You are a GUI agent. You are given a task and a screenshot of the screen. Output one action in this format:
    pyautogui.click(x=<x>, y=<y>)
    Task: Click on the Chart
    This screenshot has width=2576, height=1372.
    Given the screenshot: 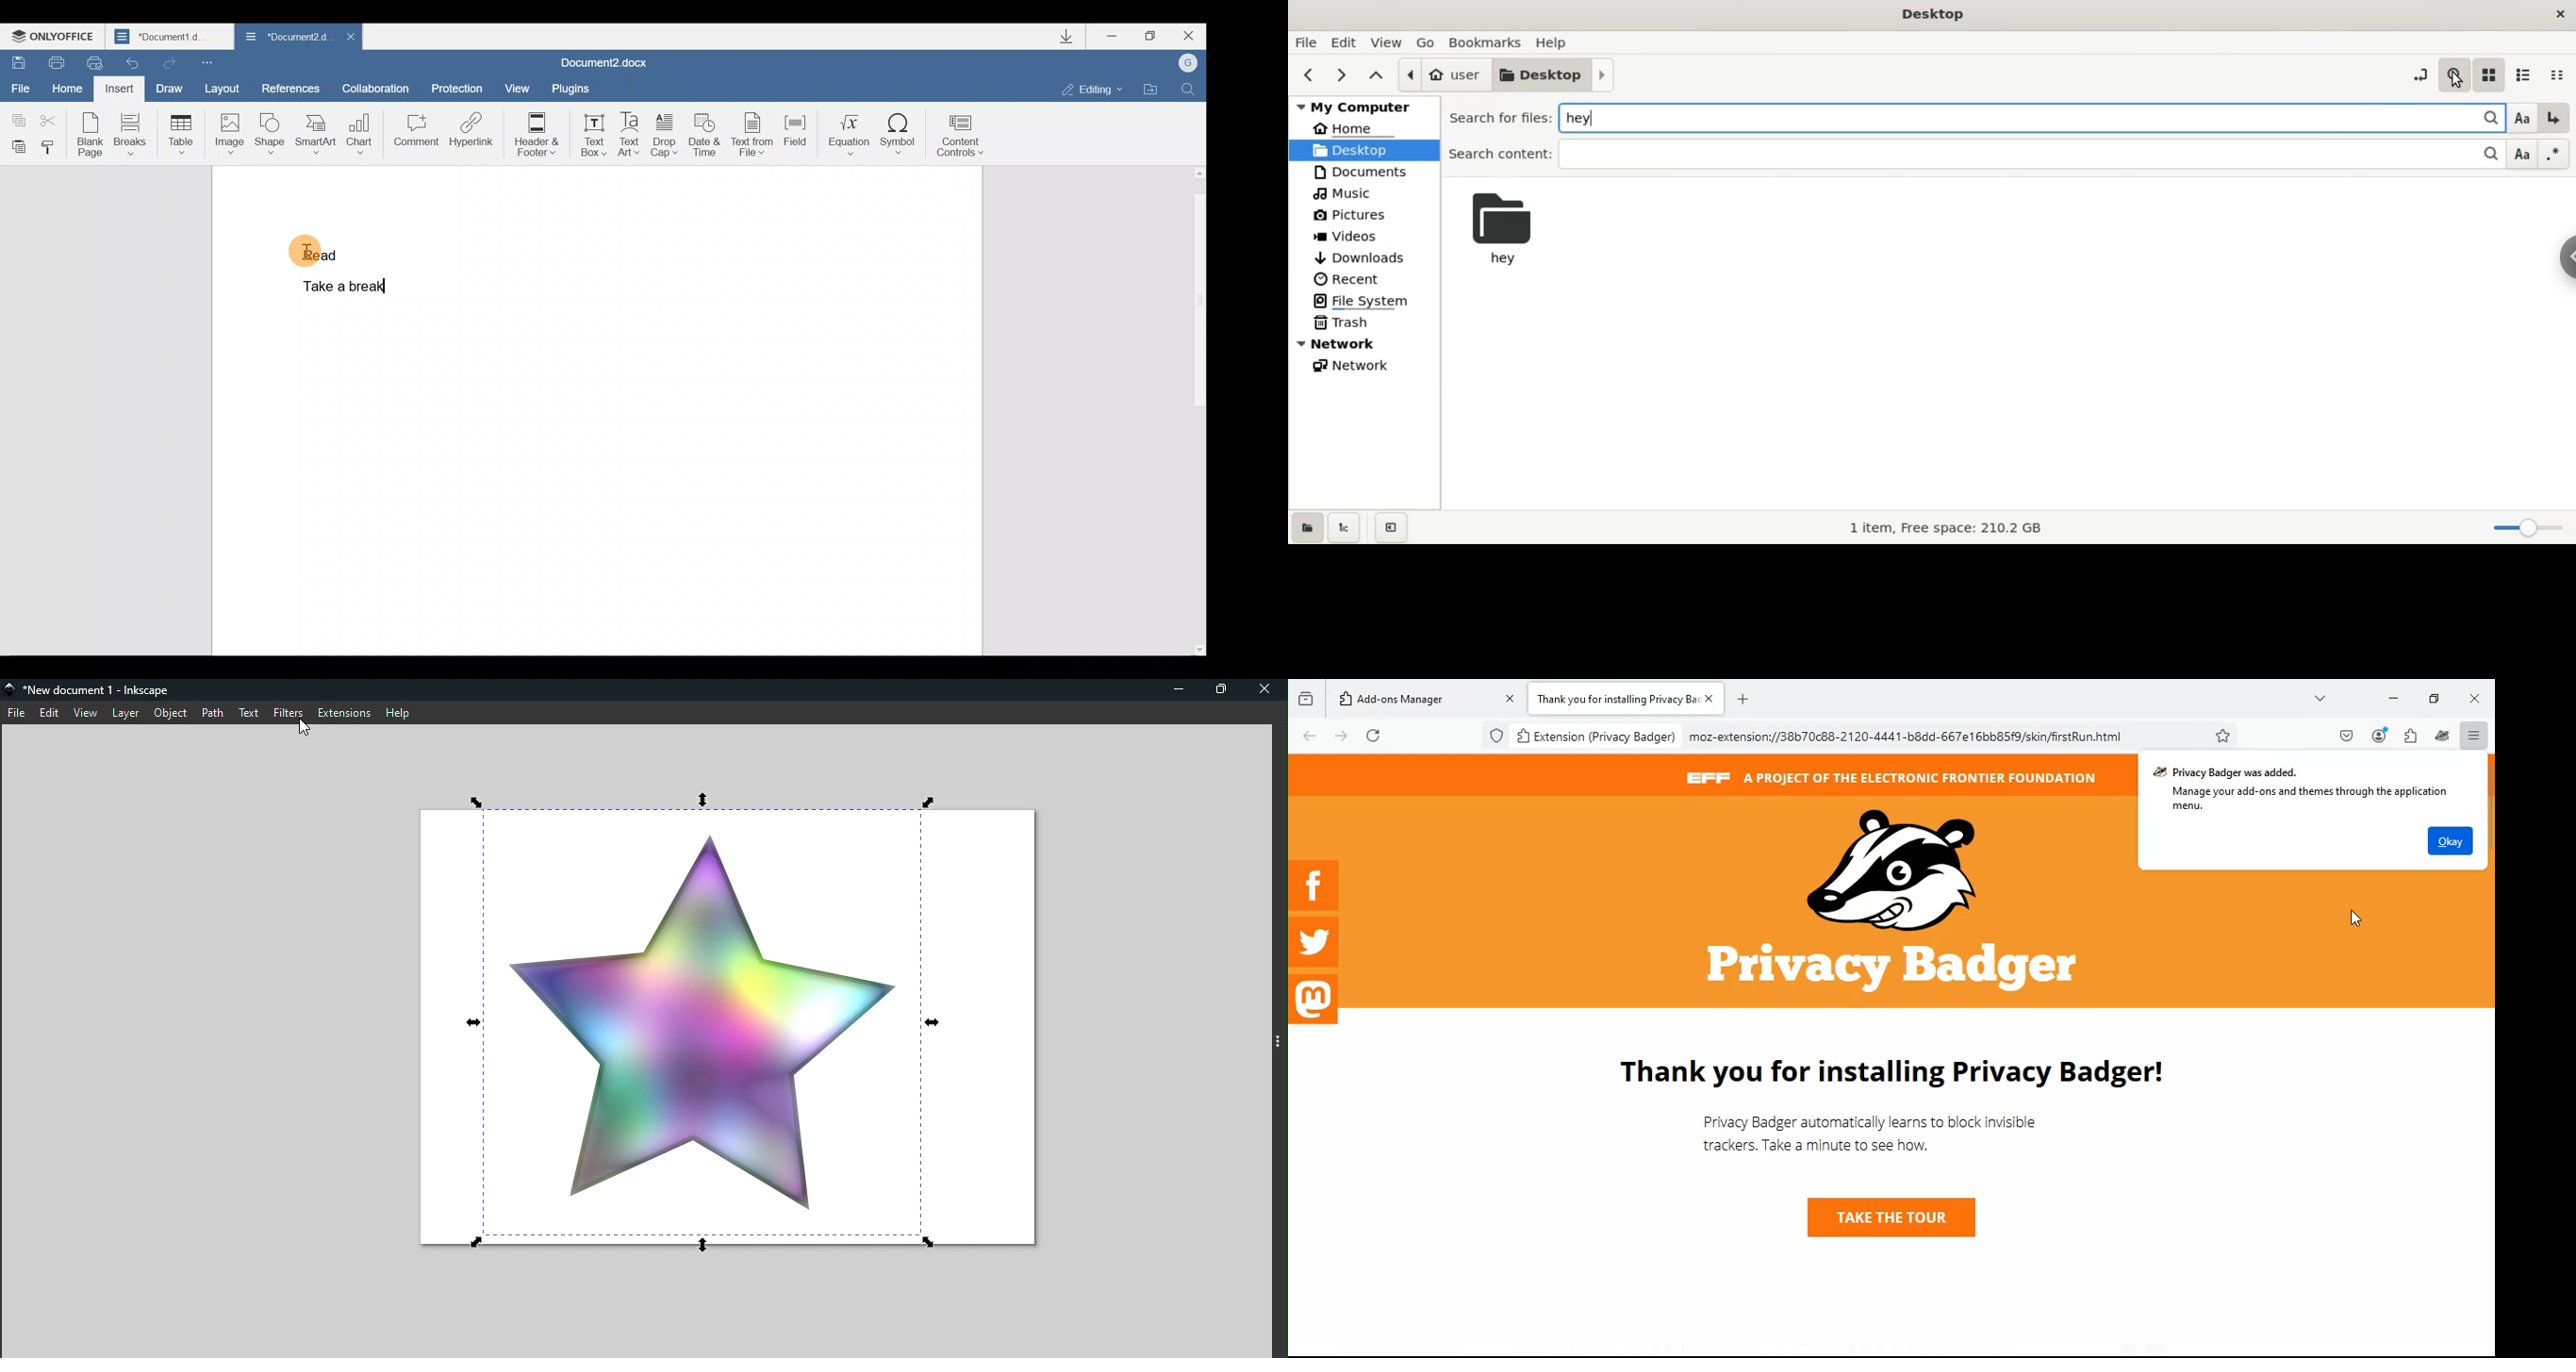 What is the action you would take?
    pyautogui.click(x=362, y=129)
    